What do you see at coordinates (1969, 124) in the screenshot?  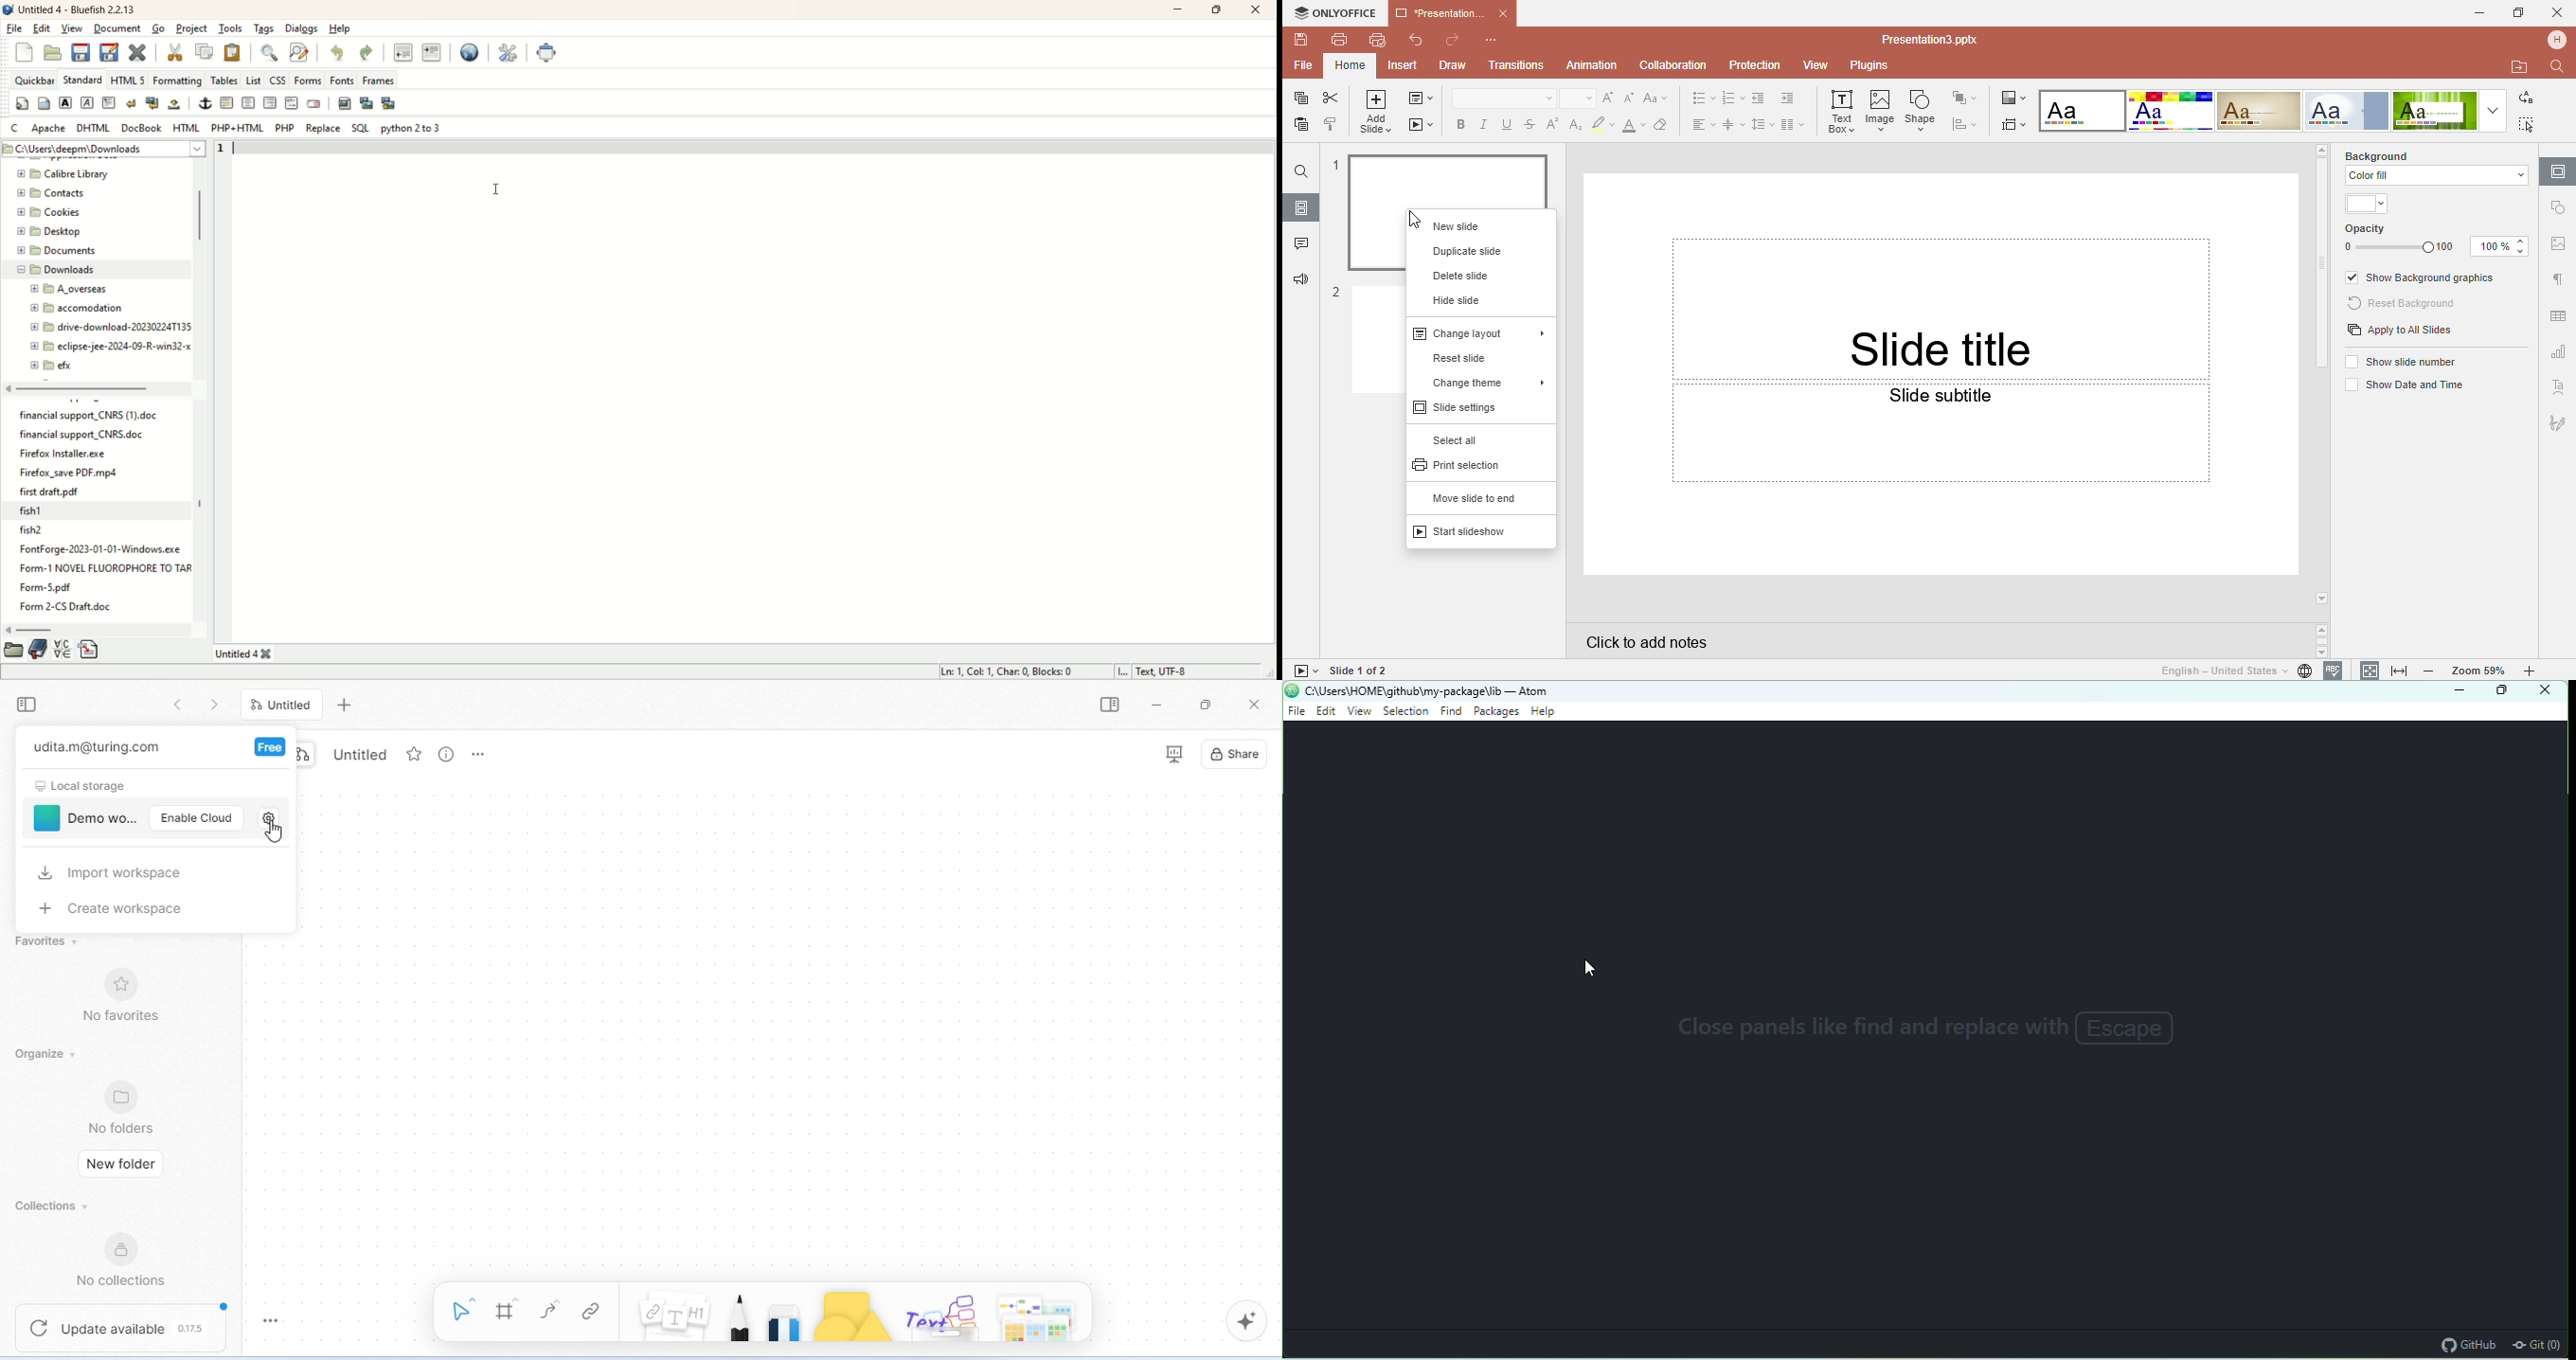 I see `Align shape` at bounding box center [1969, 124].